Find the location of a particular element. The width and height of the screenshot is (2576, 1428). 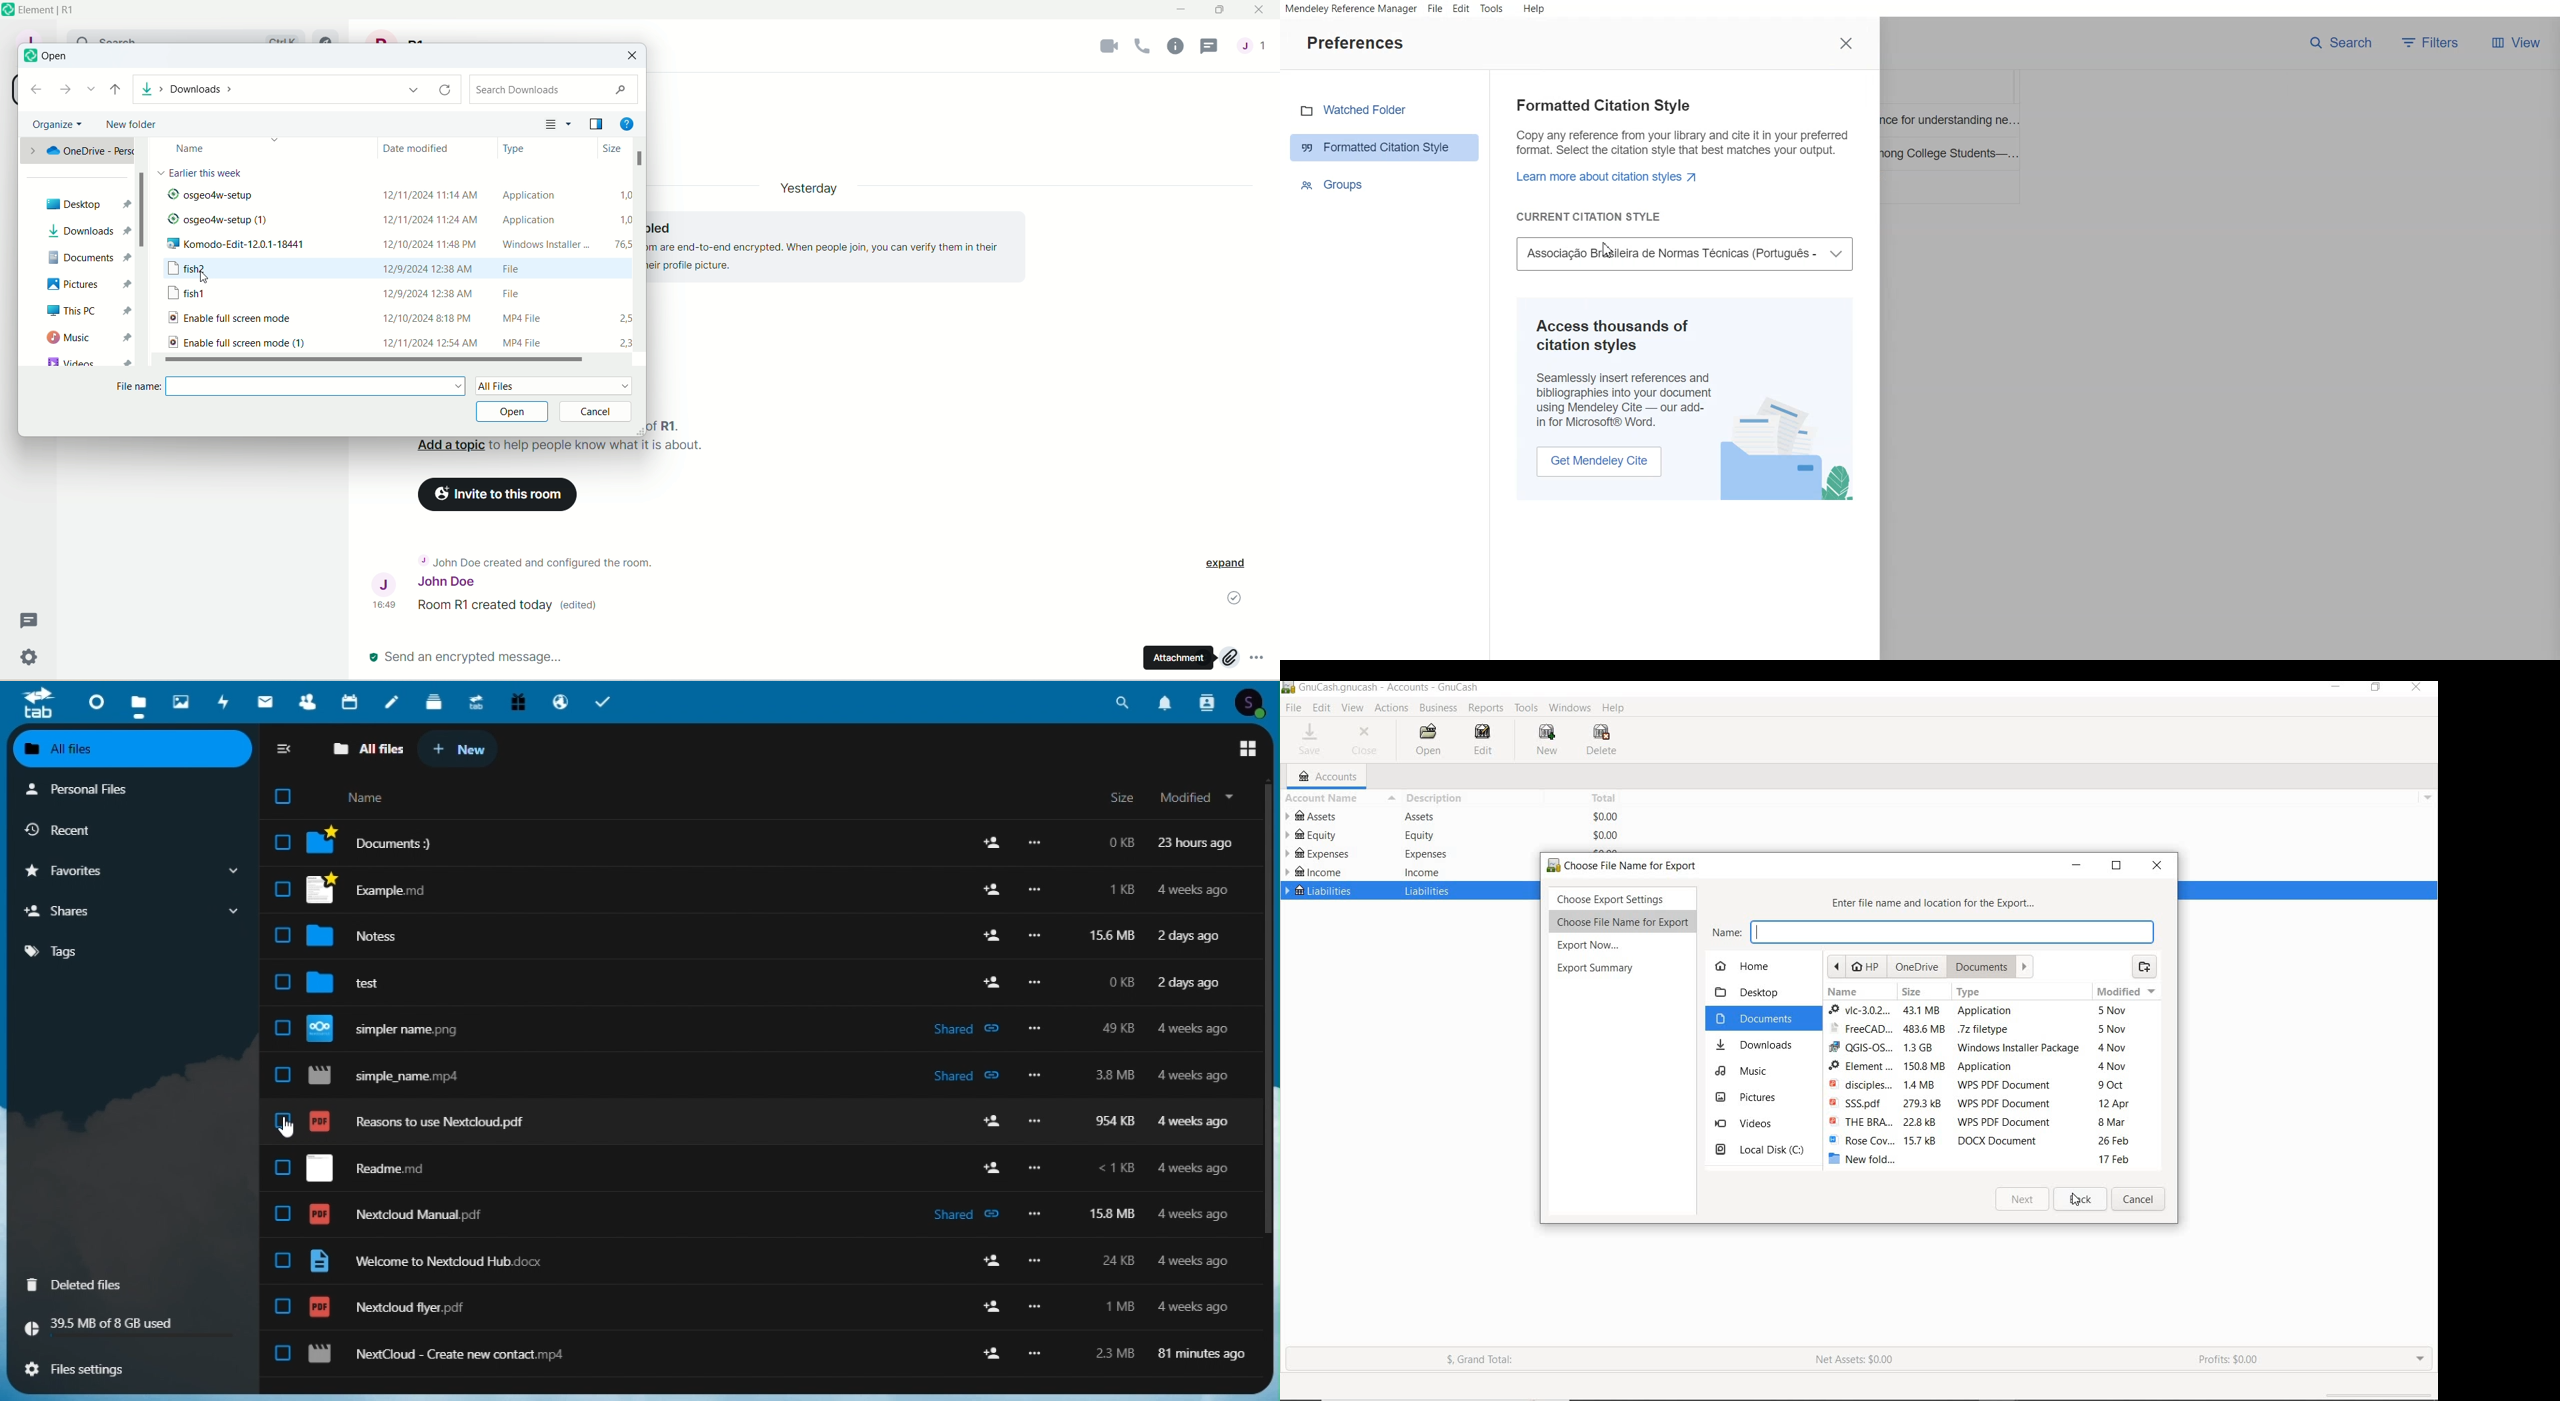

 add user is located at coordinates (985, 1118).